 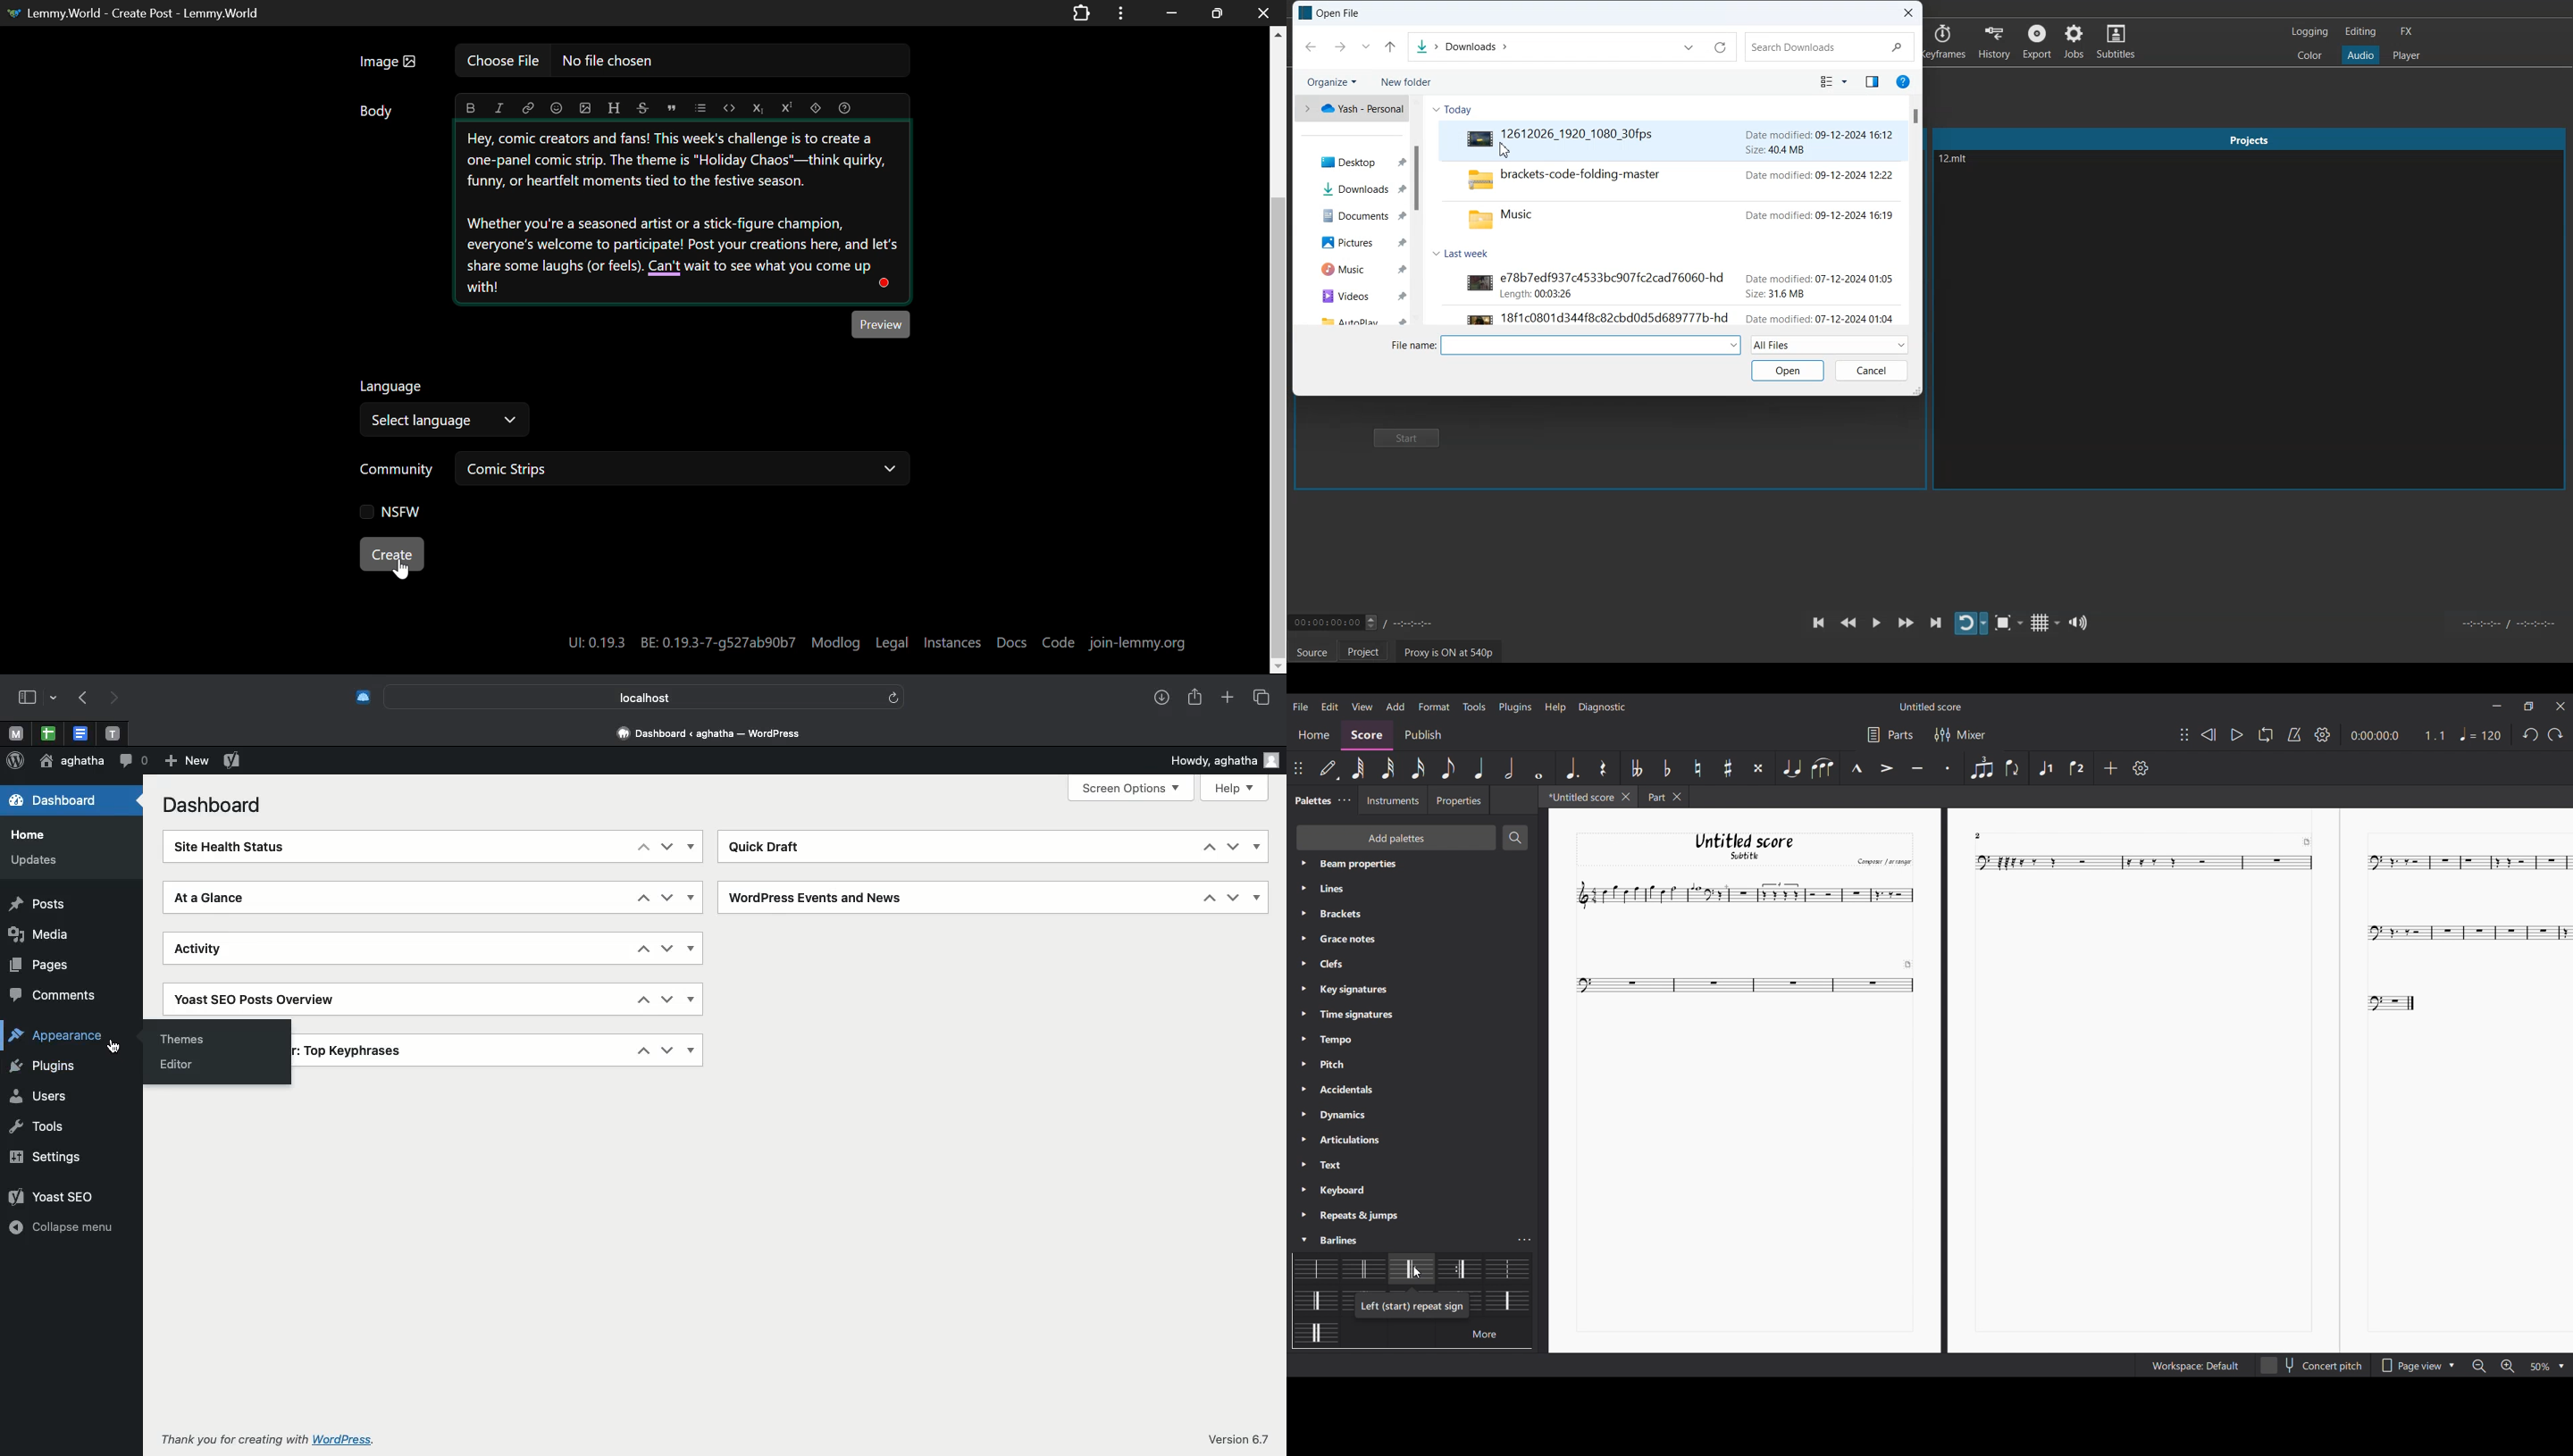 I want to click on Barline options, so click(x=1318, y=1267).